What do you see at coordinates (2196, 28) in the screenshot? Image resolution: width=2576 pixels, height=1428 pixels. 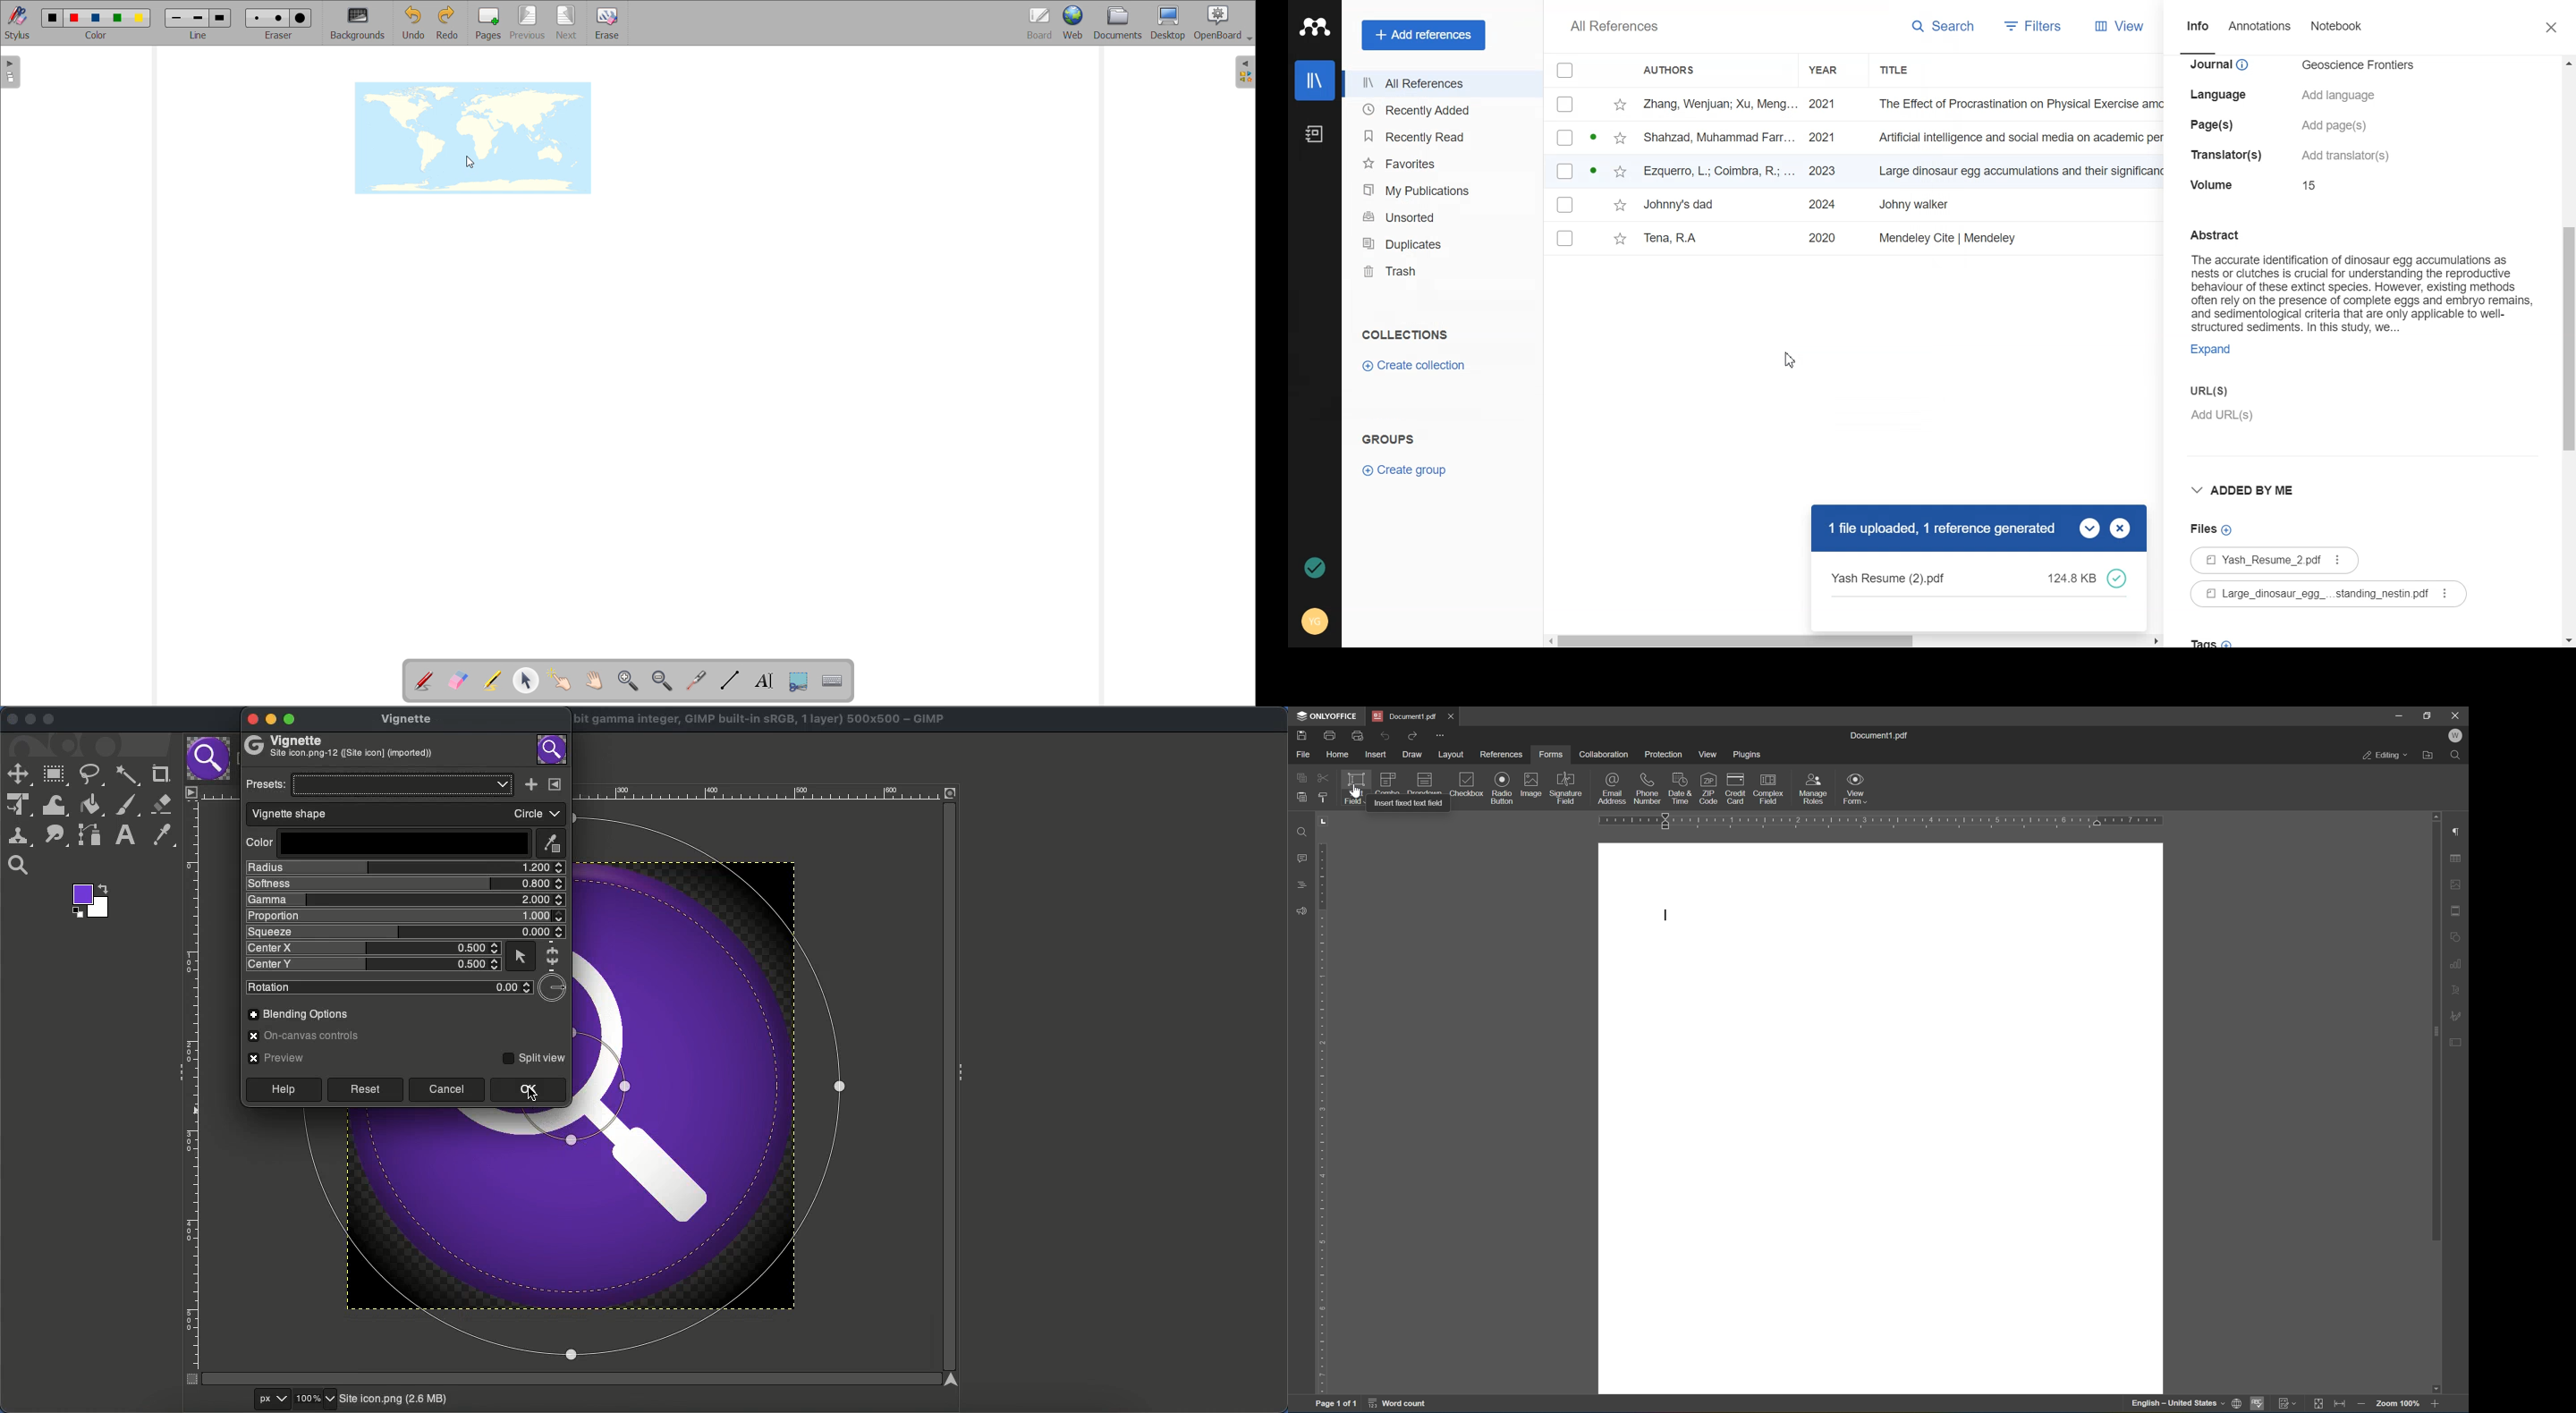 I see `Info` at bounding box center [2196, 28].